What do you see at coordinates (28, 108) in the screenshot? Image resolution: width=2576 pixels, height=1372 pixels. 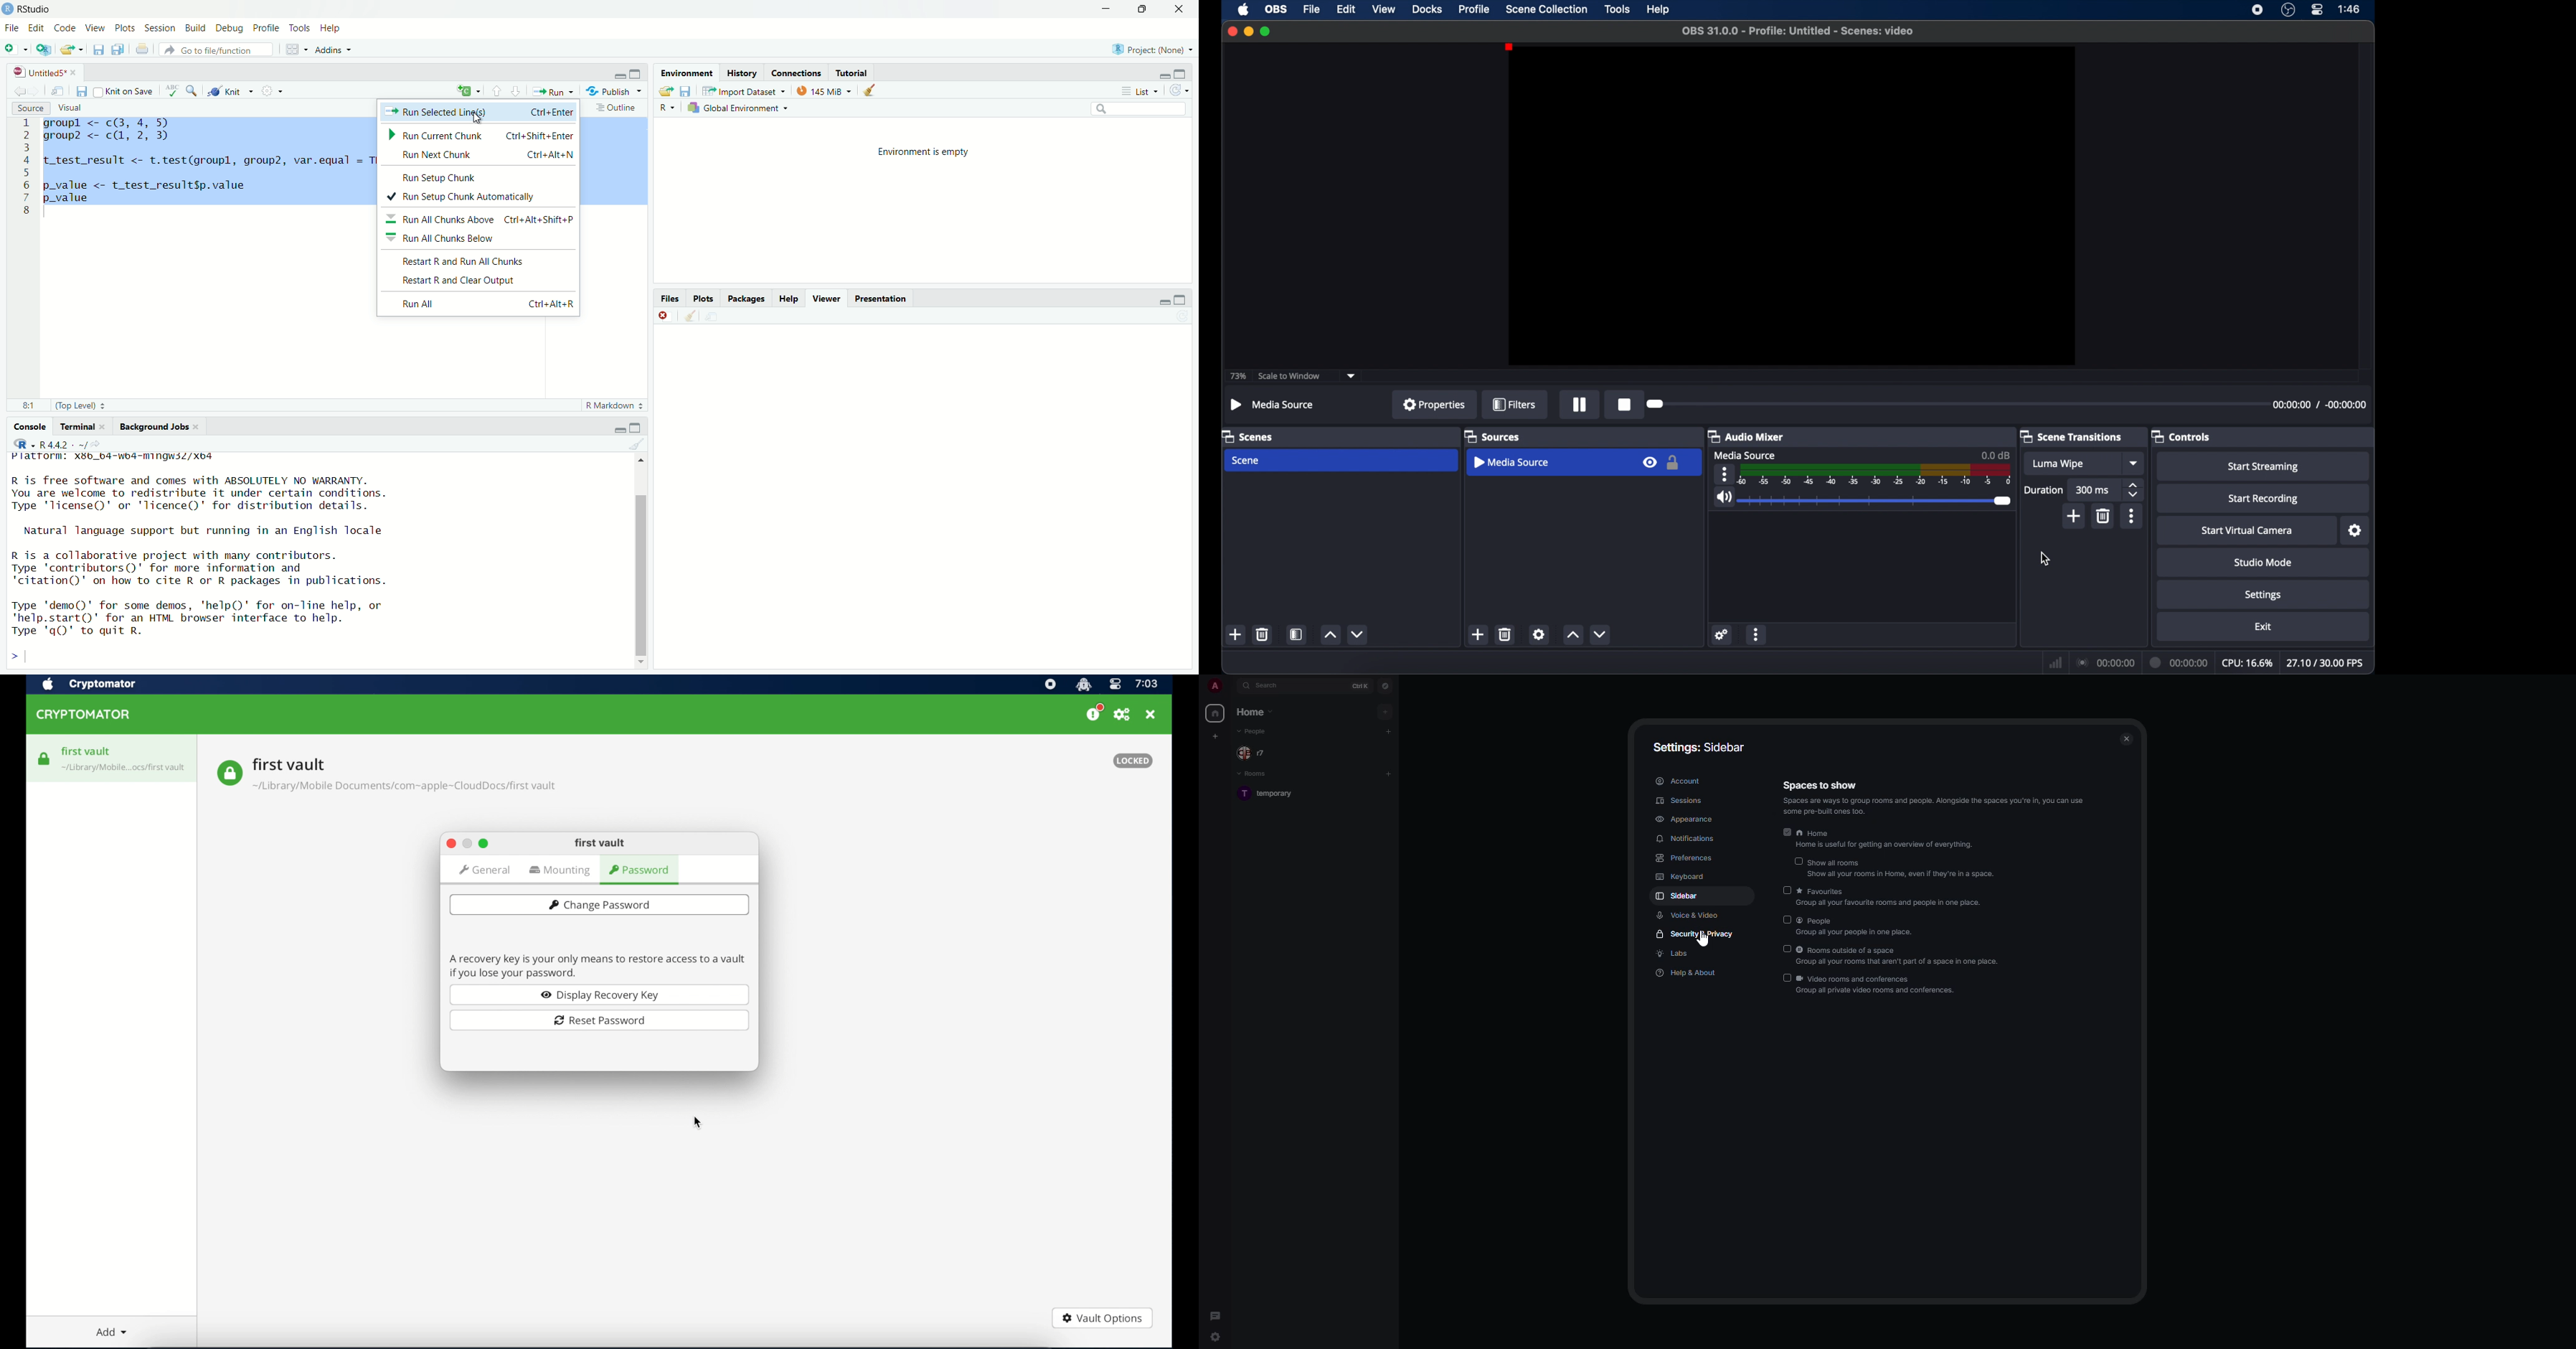 I see `Source` at bounding box center [28, 108].